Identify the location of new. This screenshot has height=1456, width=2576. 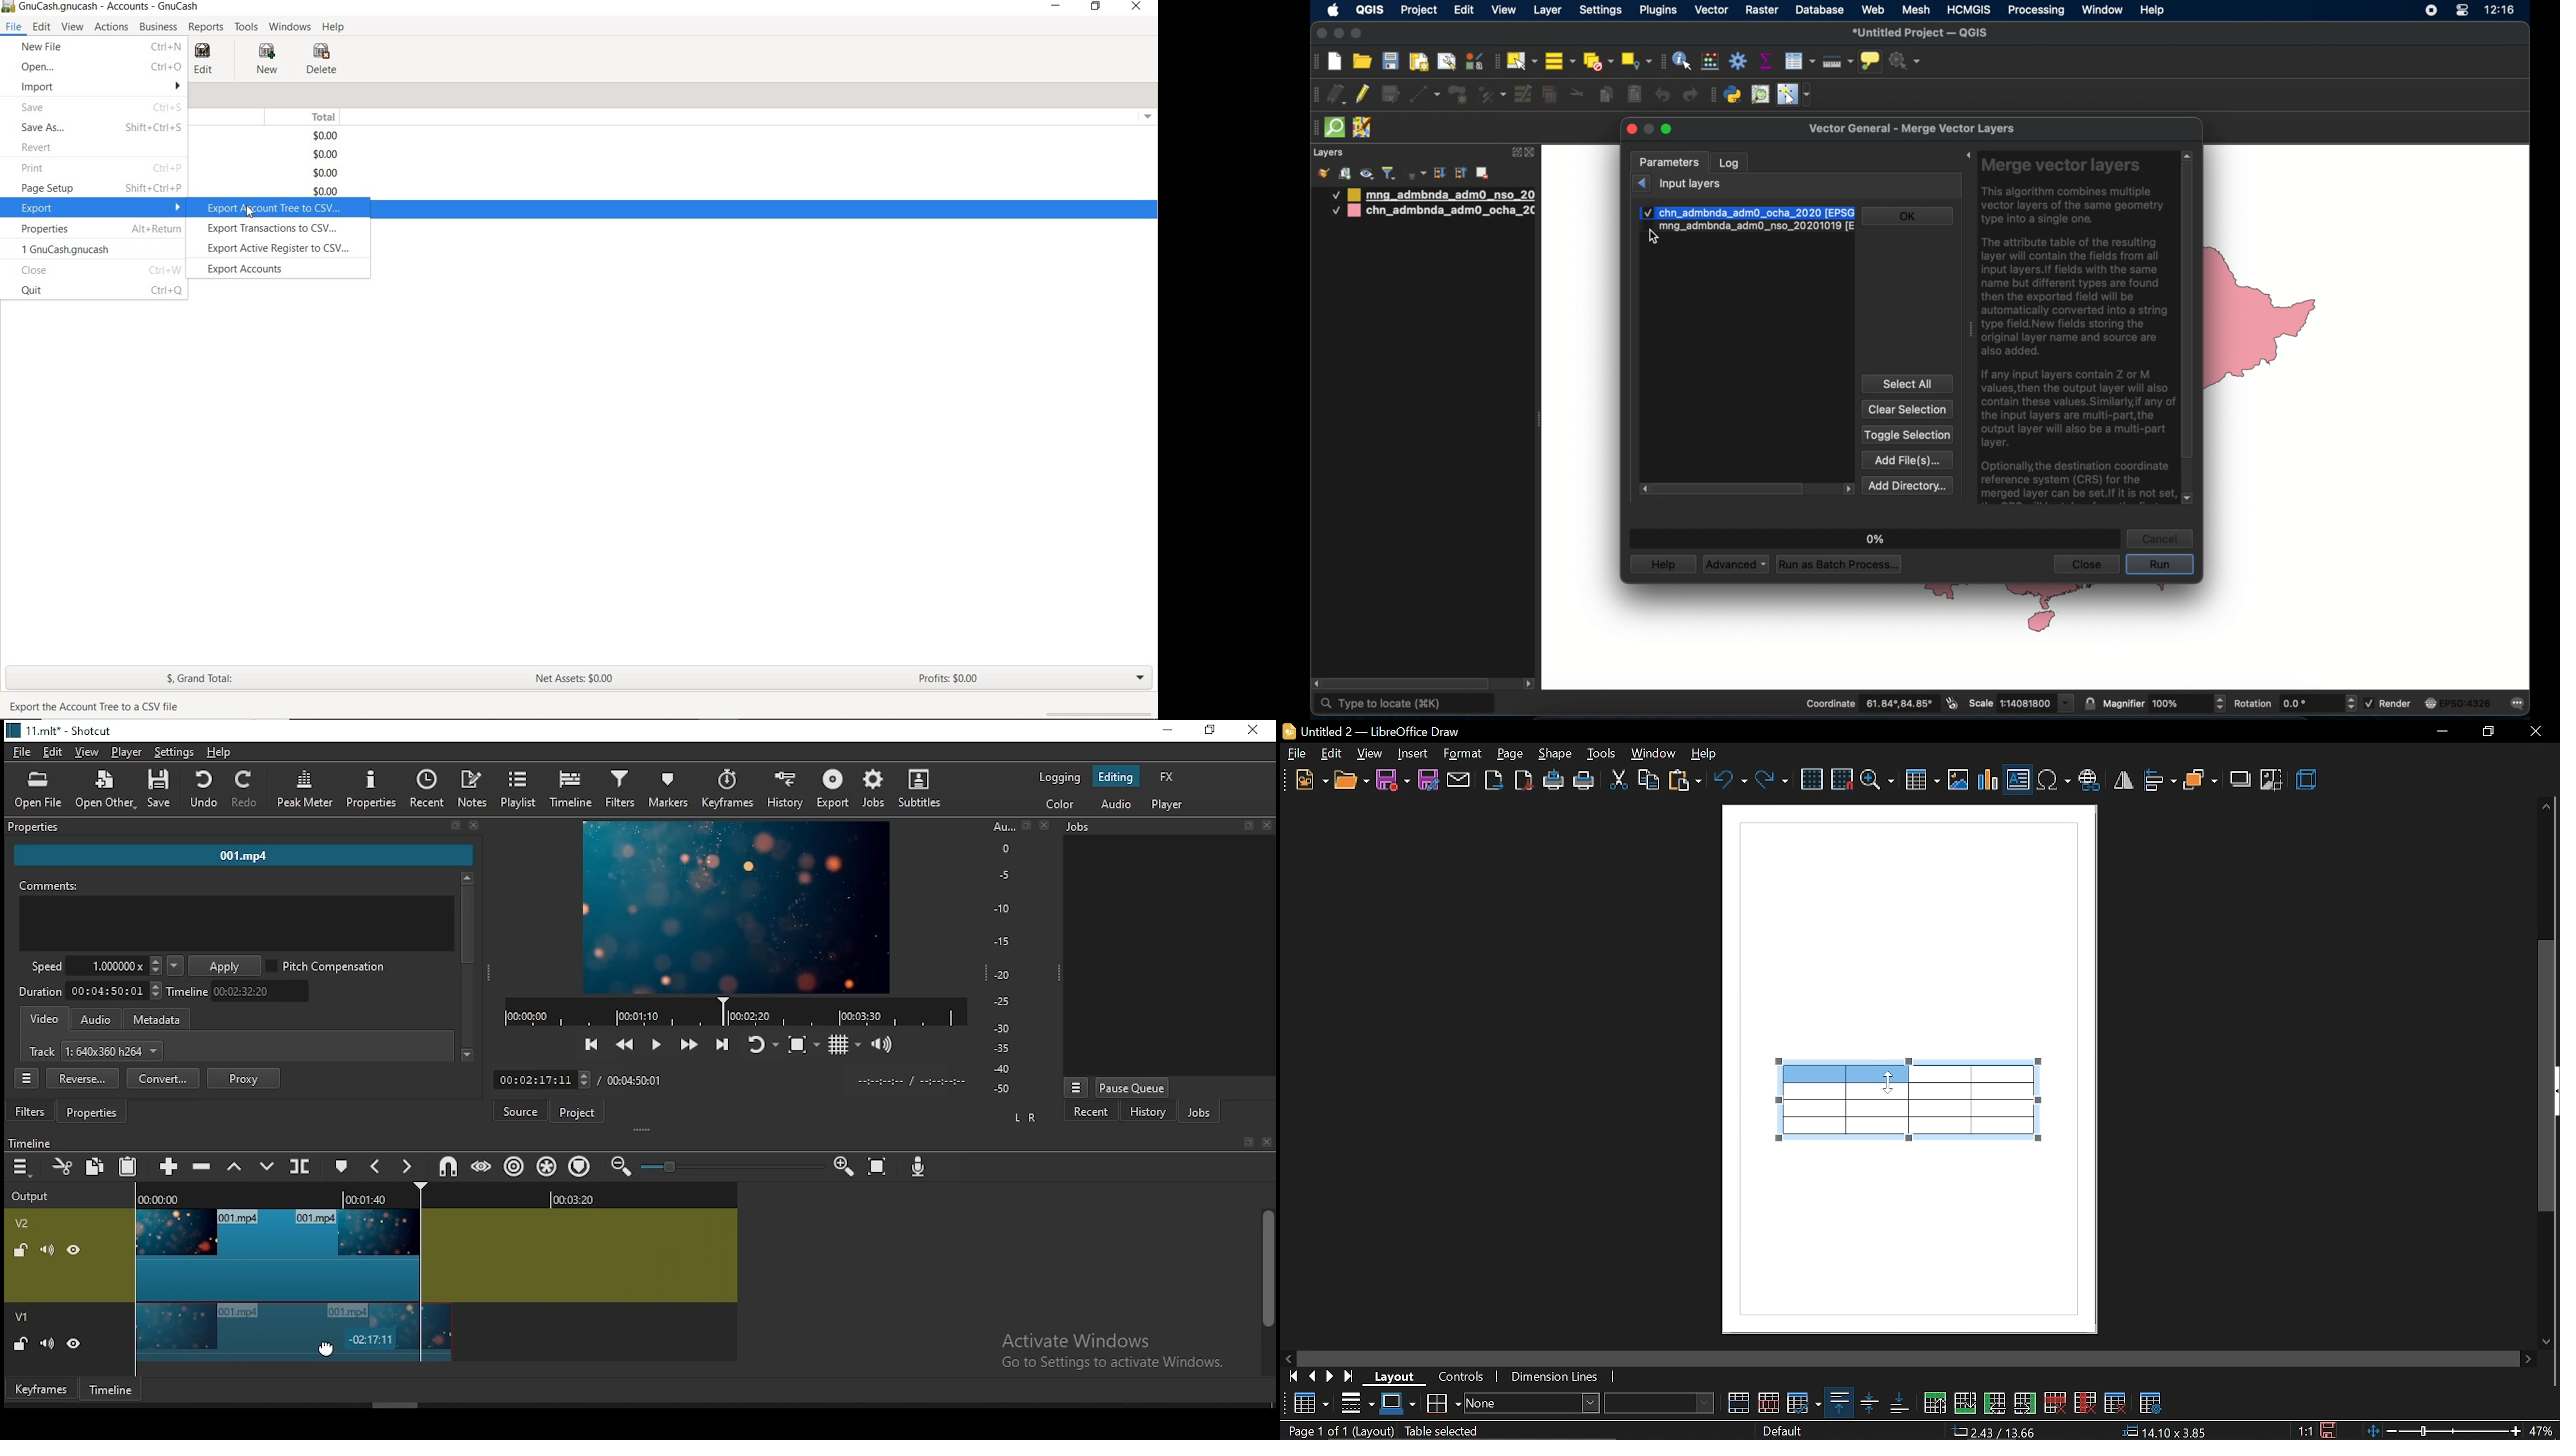
(1305, 779).